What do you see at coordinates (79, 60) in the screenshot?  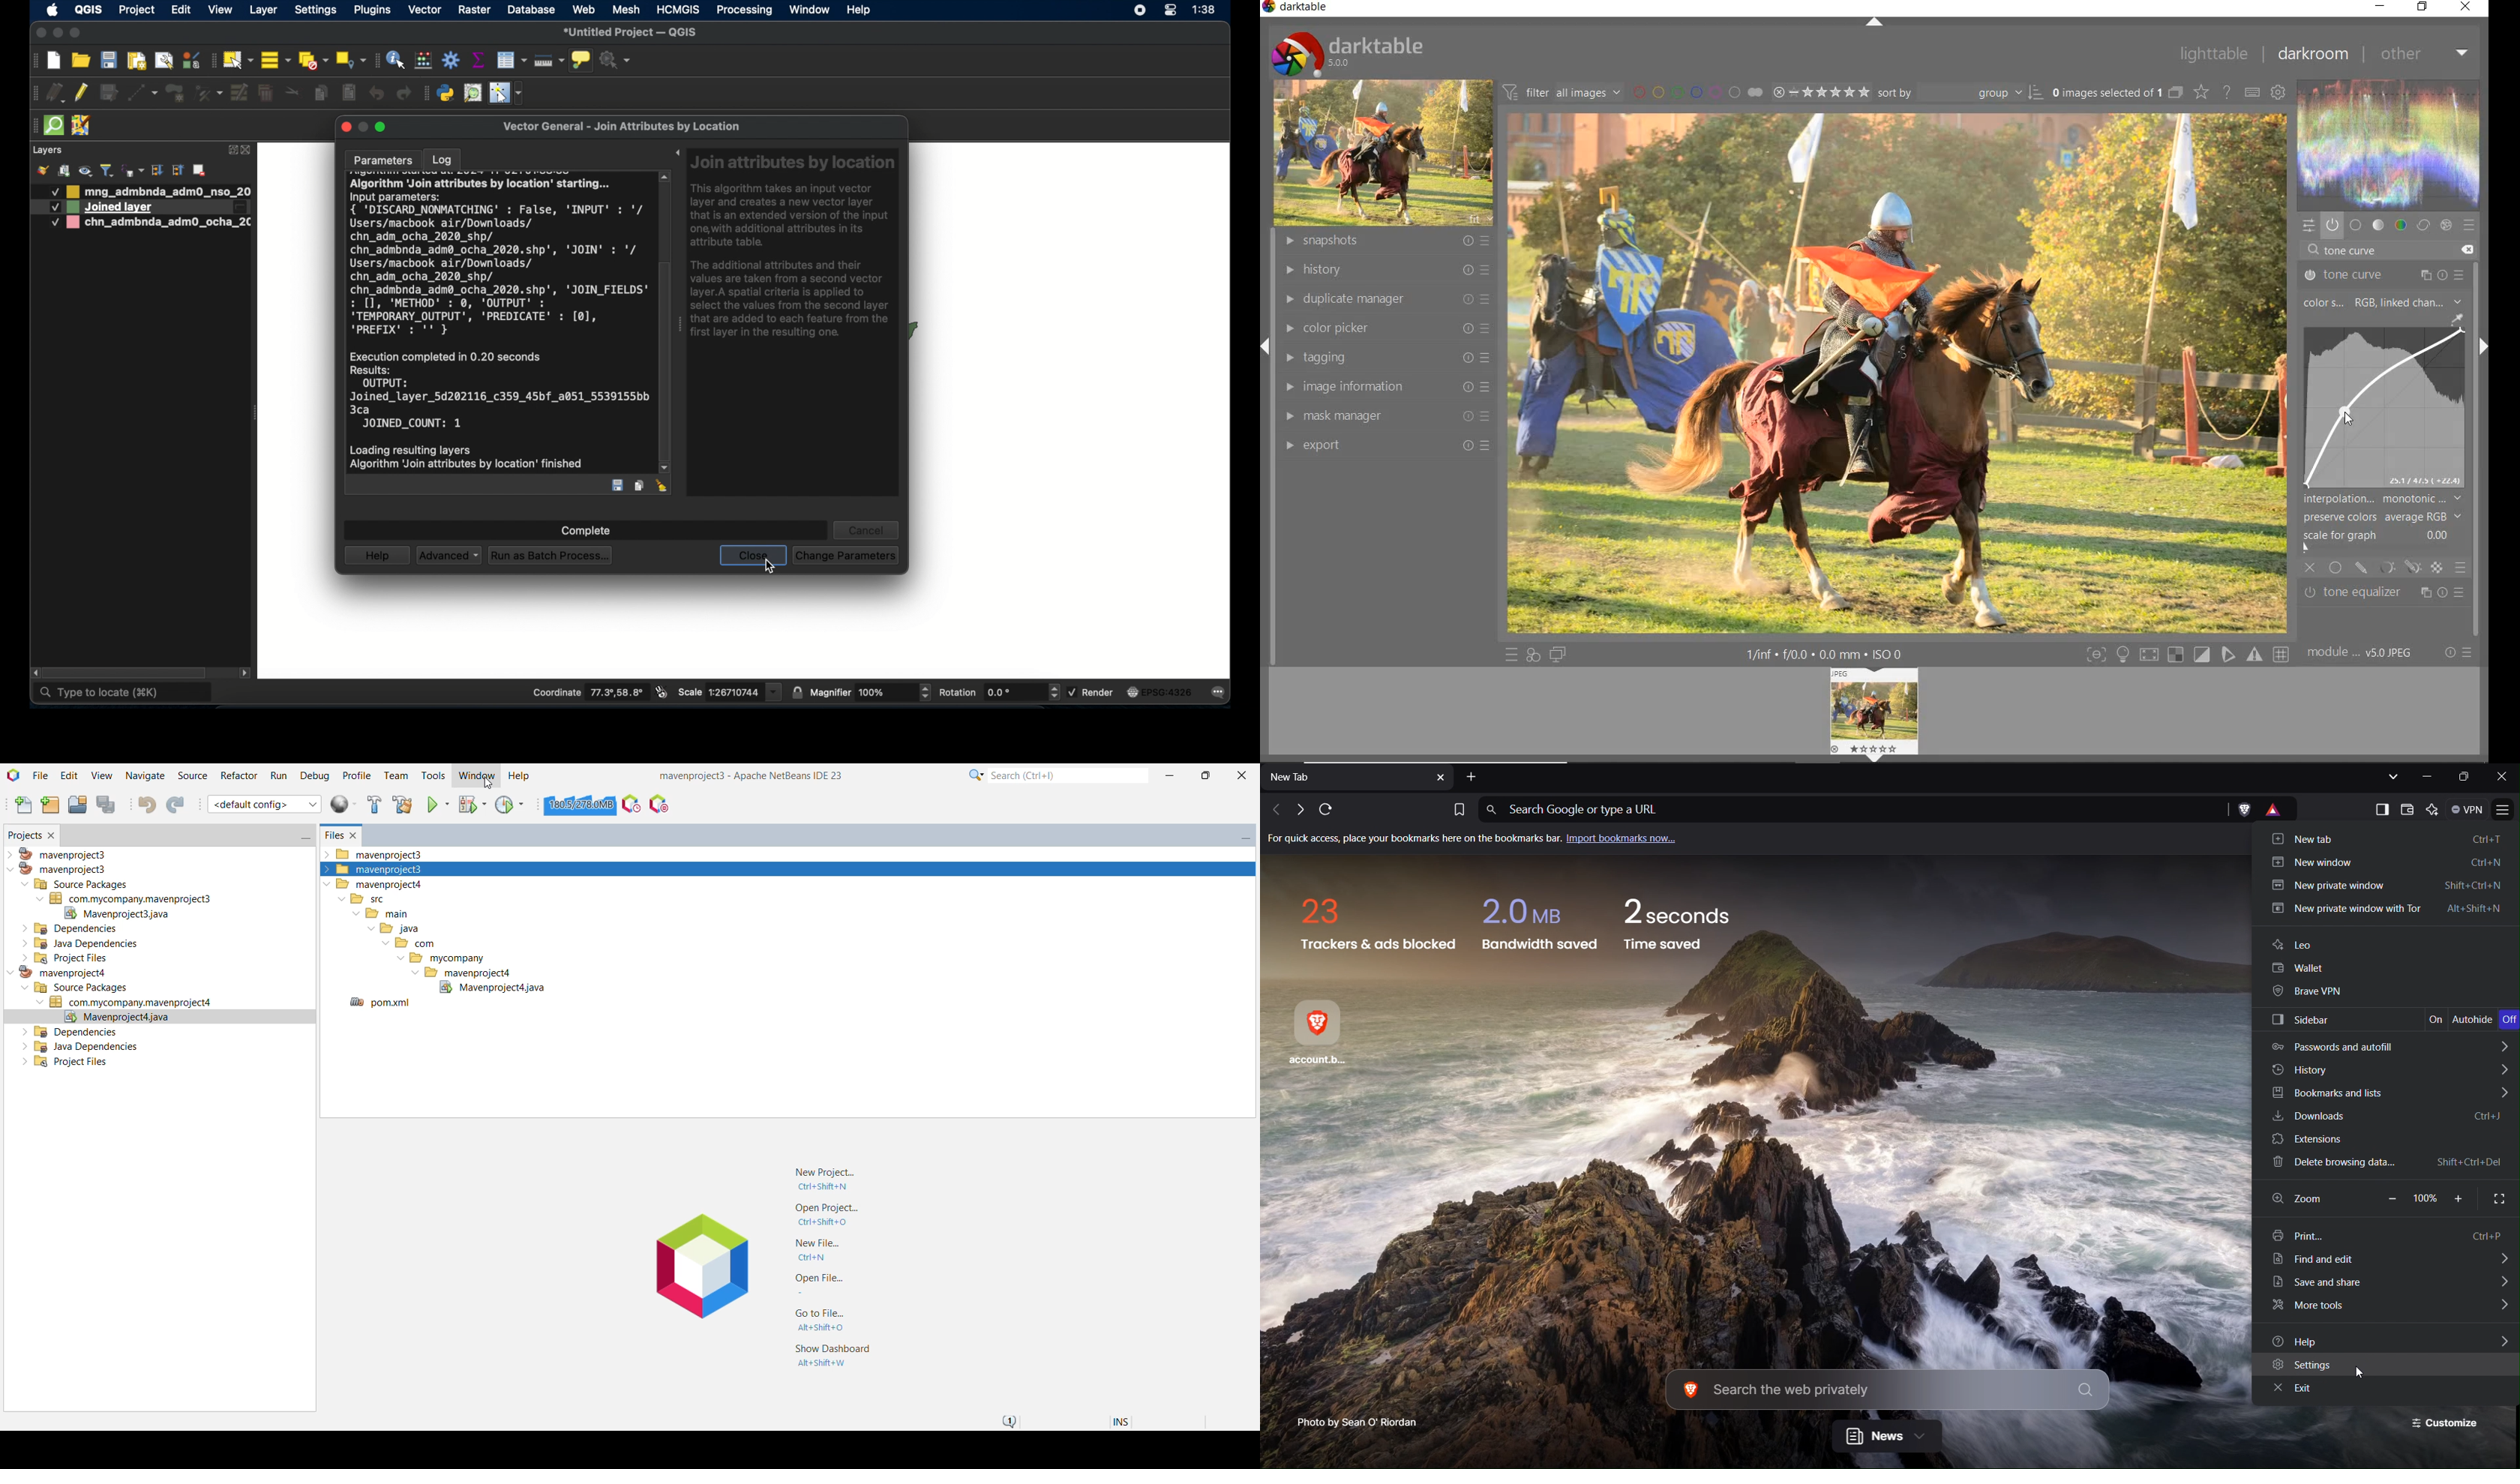 I see `open project` at bounding box center [79, 60].